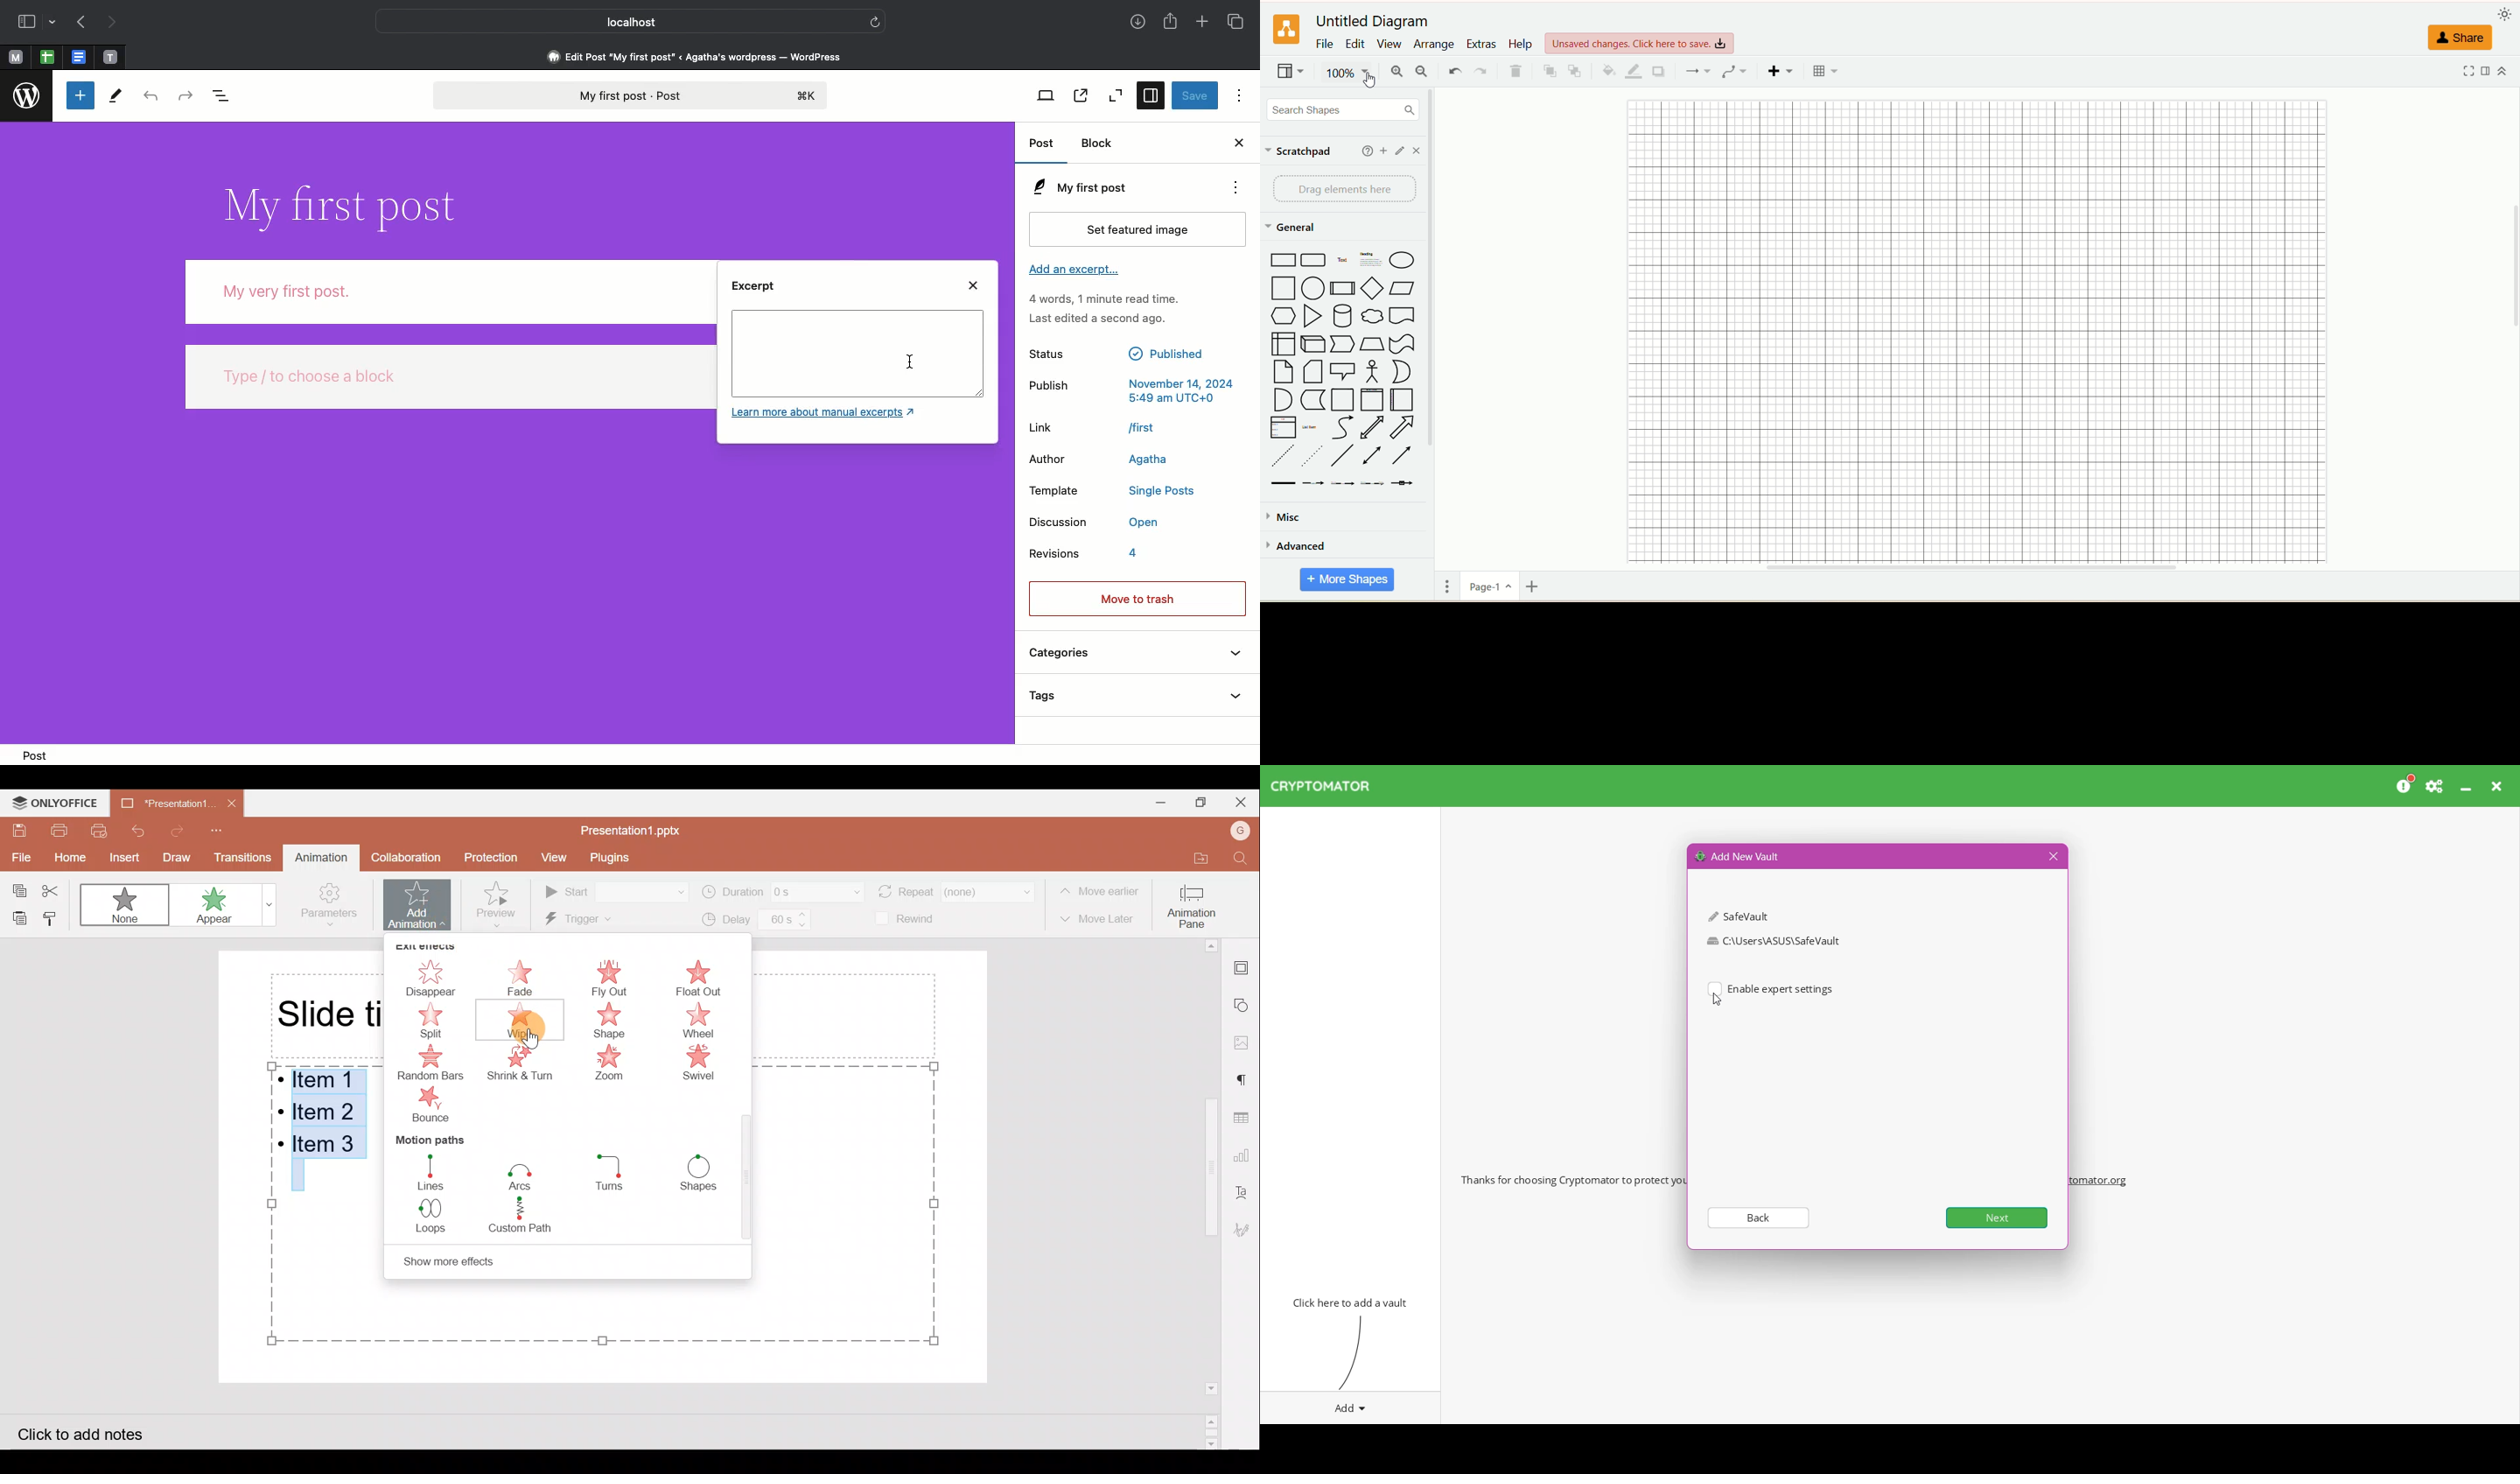 This screenshot has height=1484, width=2520. What do you see at coordinates (1343, 400) in the screenshot?
I see `container` at bounding box center [1343, 400].